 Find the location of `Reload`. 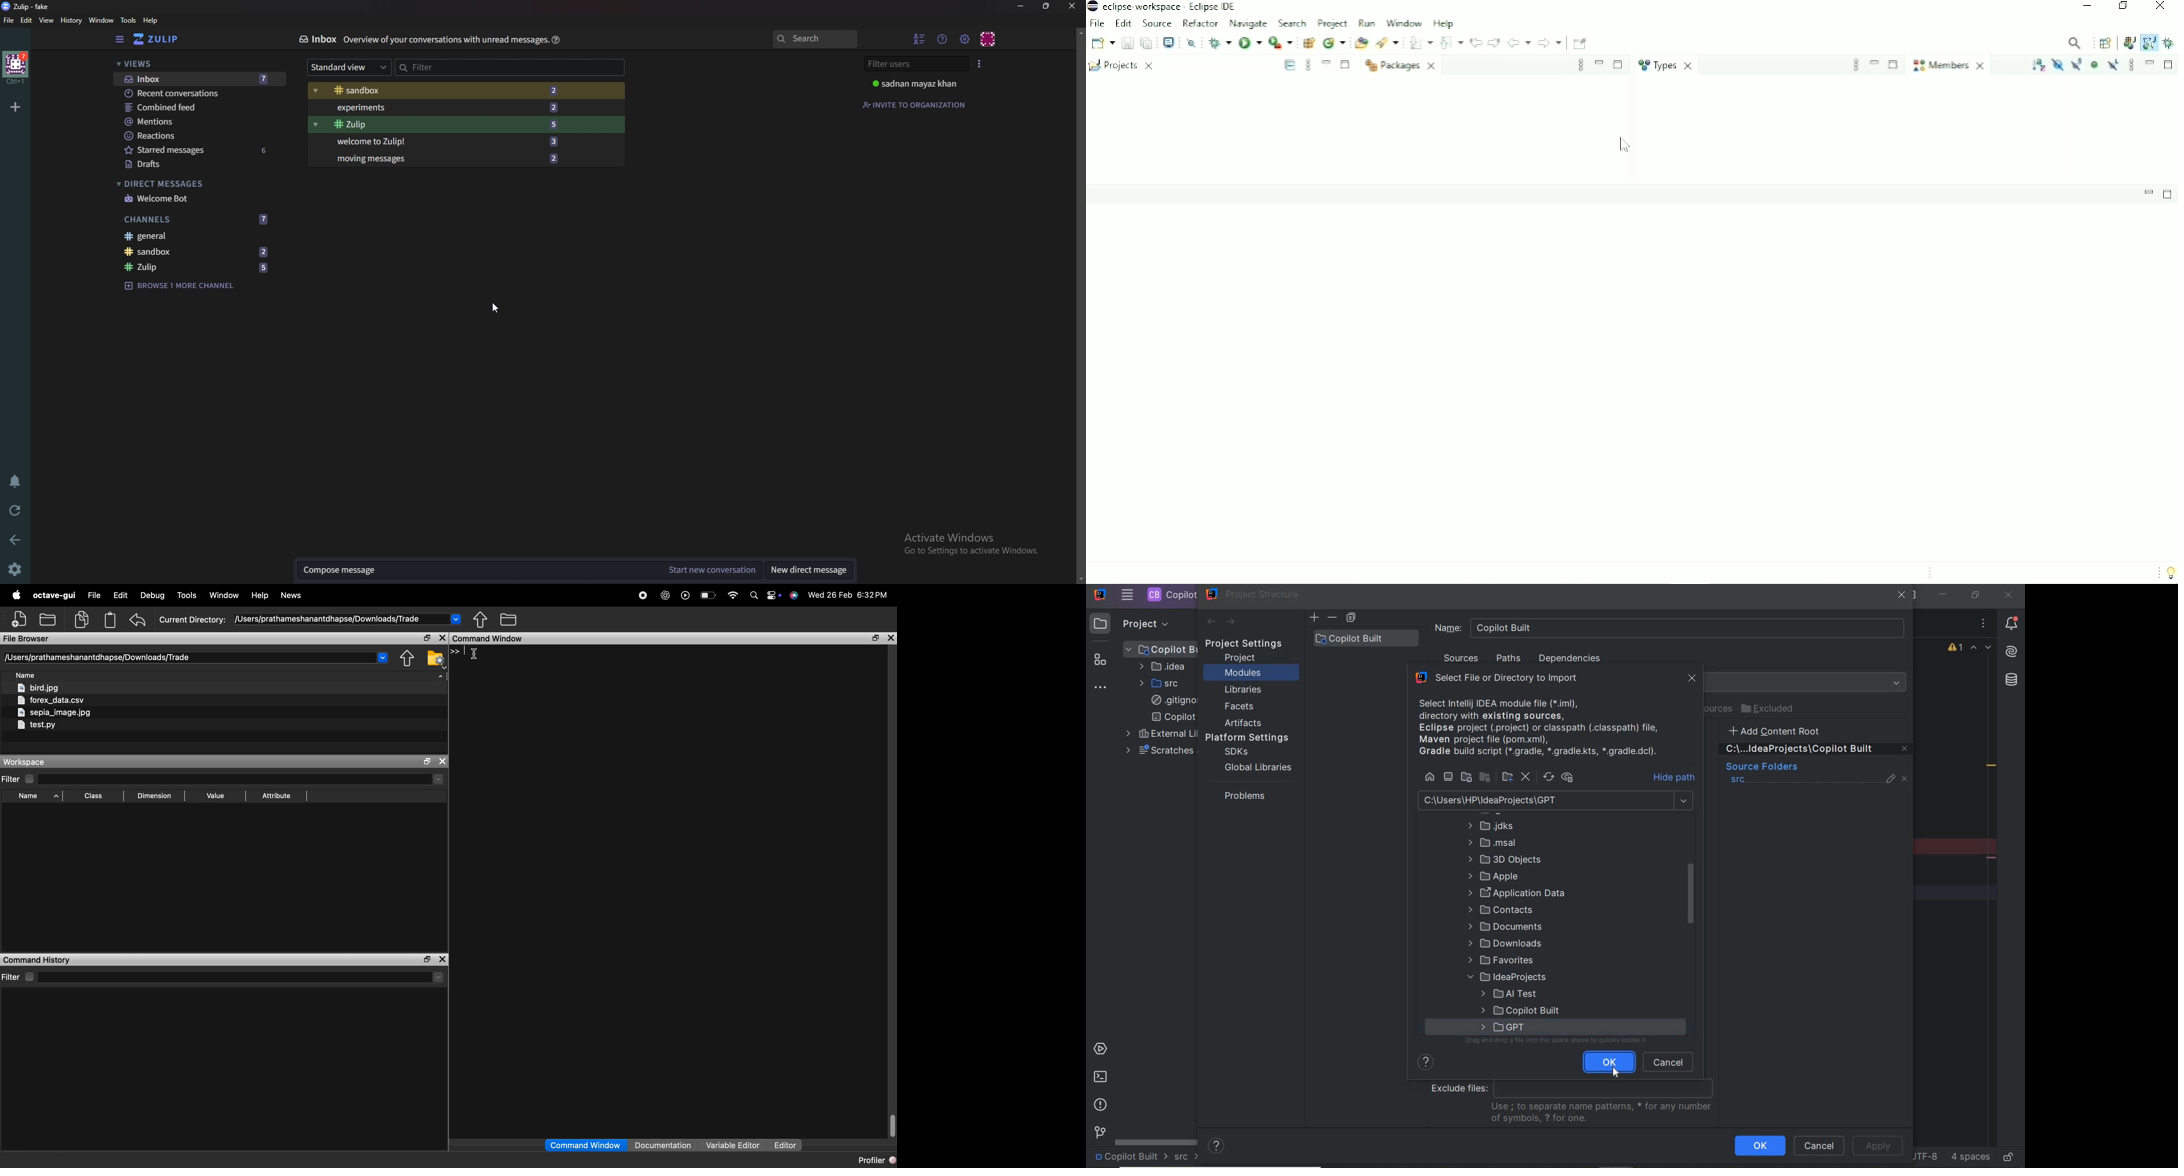

Reload is located at coordinates (15, 511).